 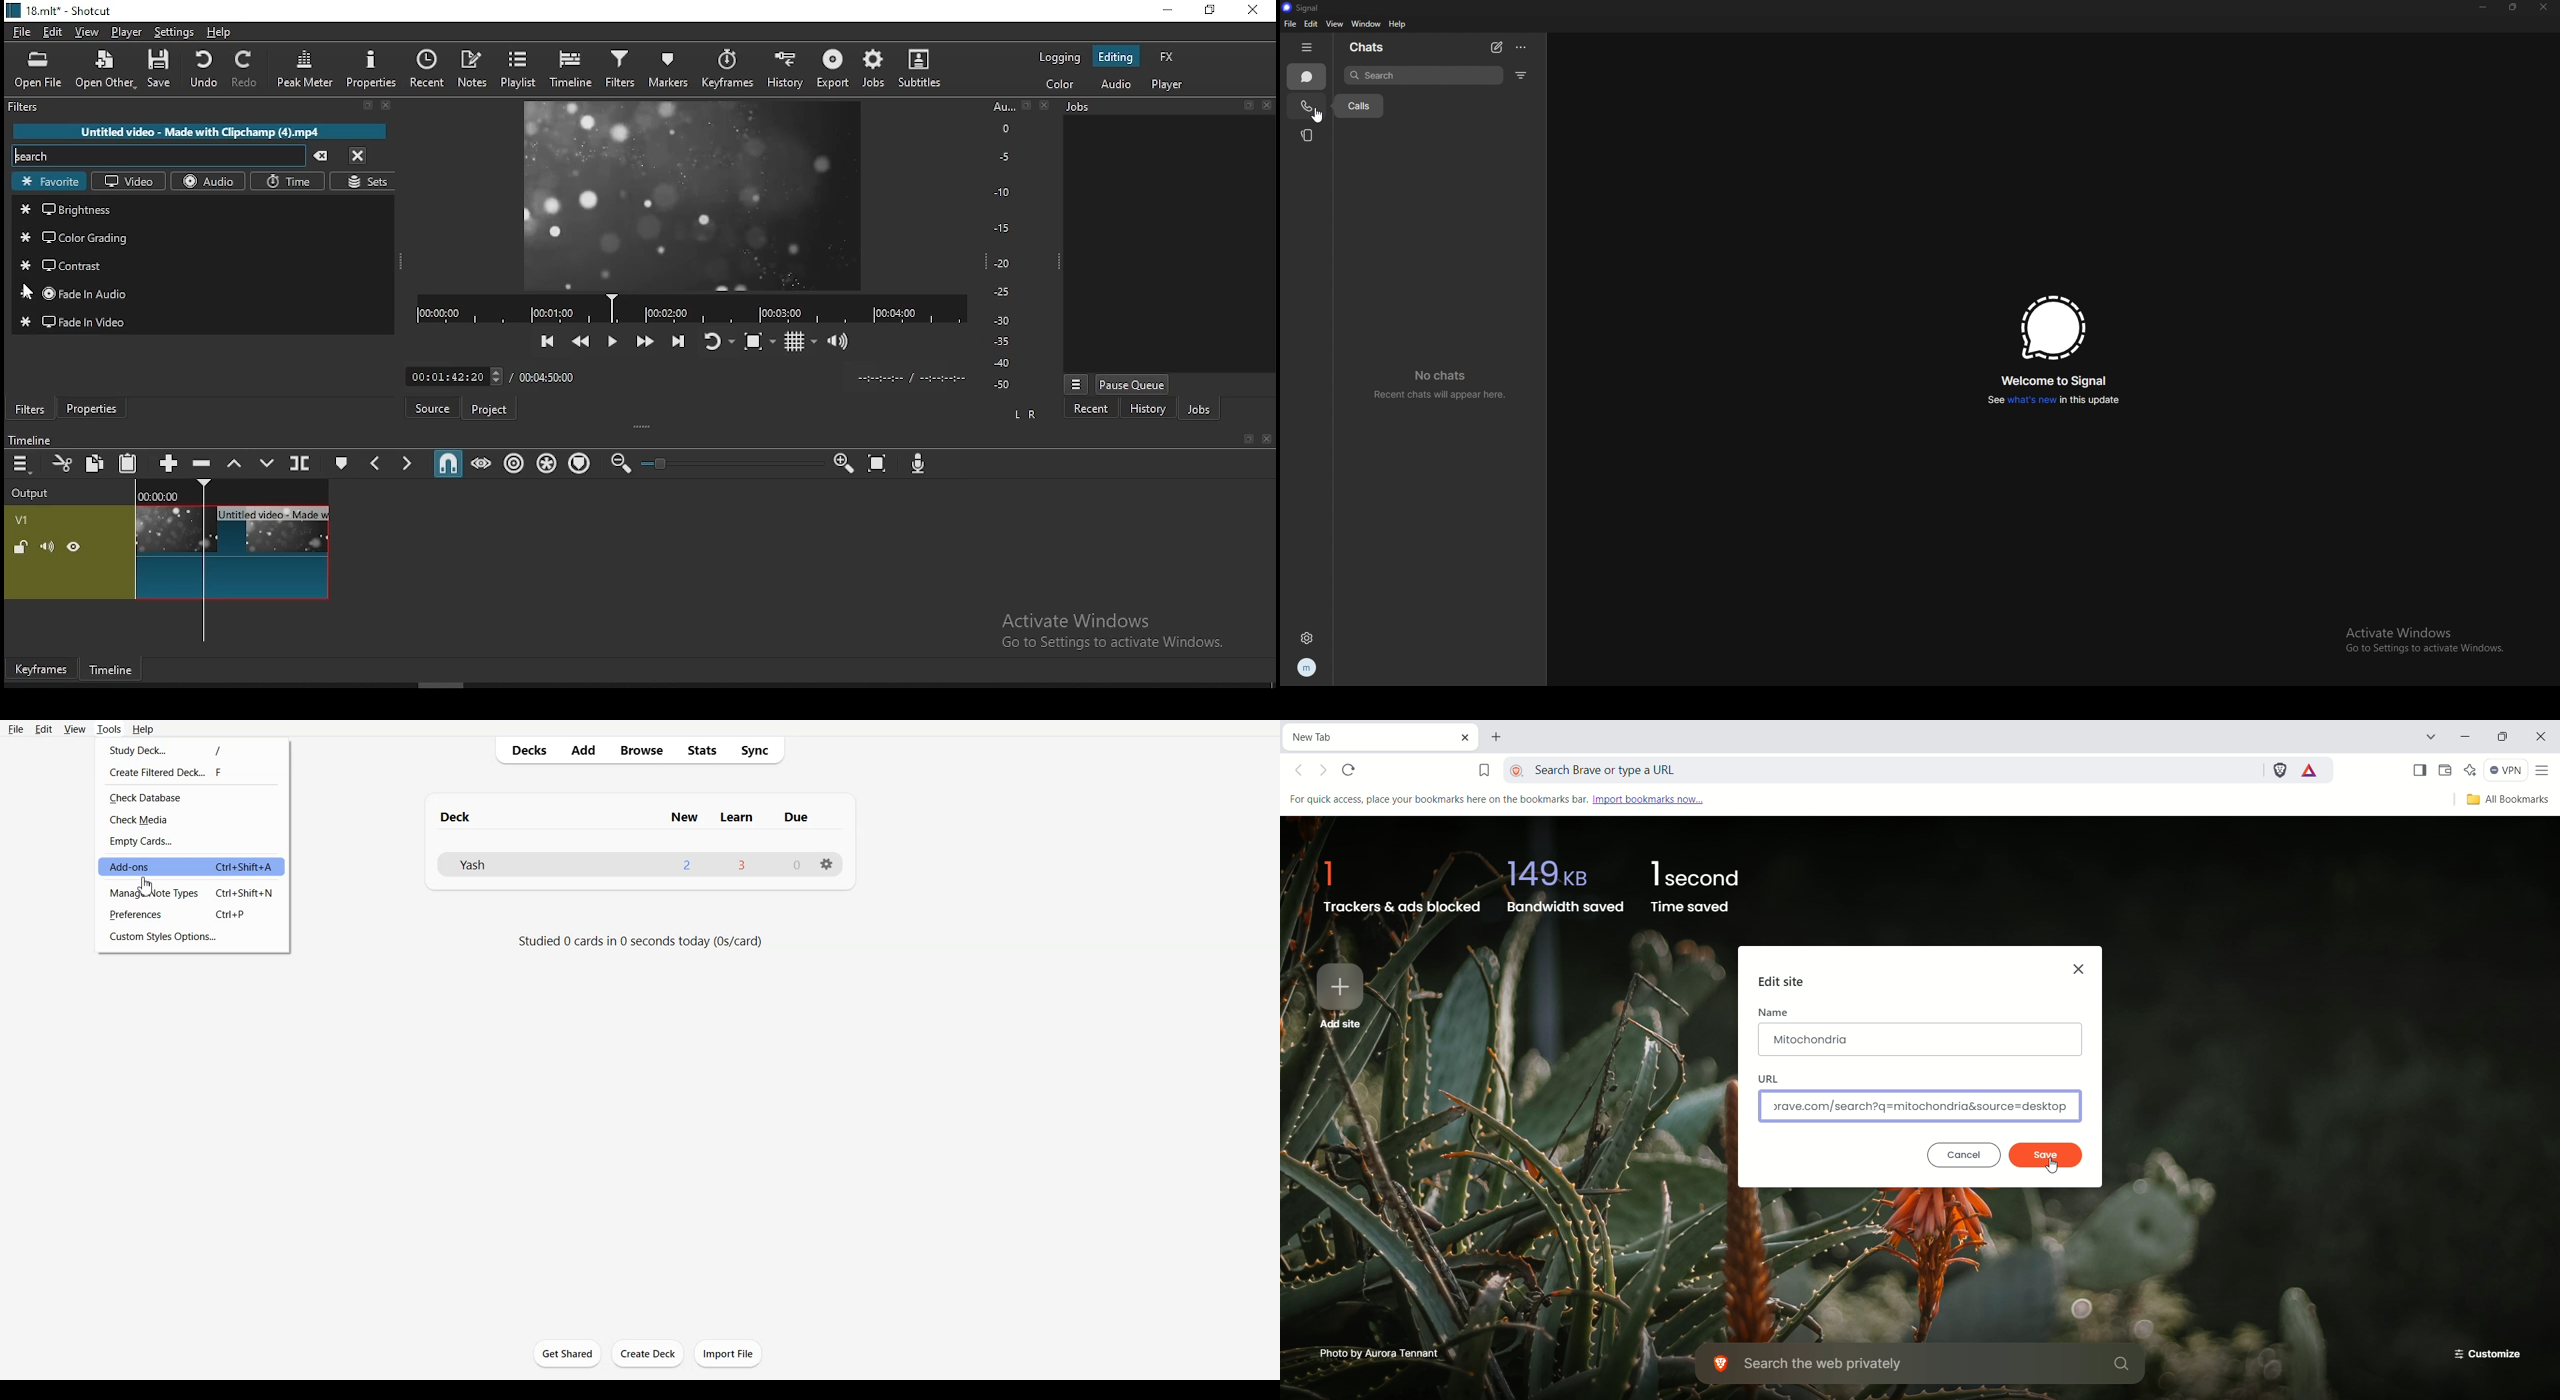 What do you see at coordinates (87, 33) in the screenshot?
I see `view` at bounding box center [87, 33].